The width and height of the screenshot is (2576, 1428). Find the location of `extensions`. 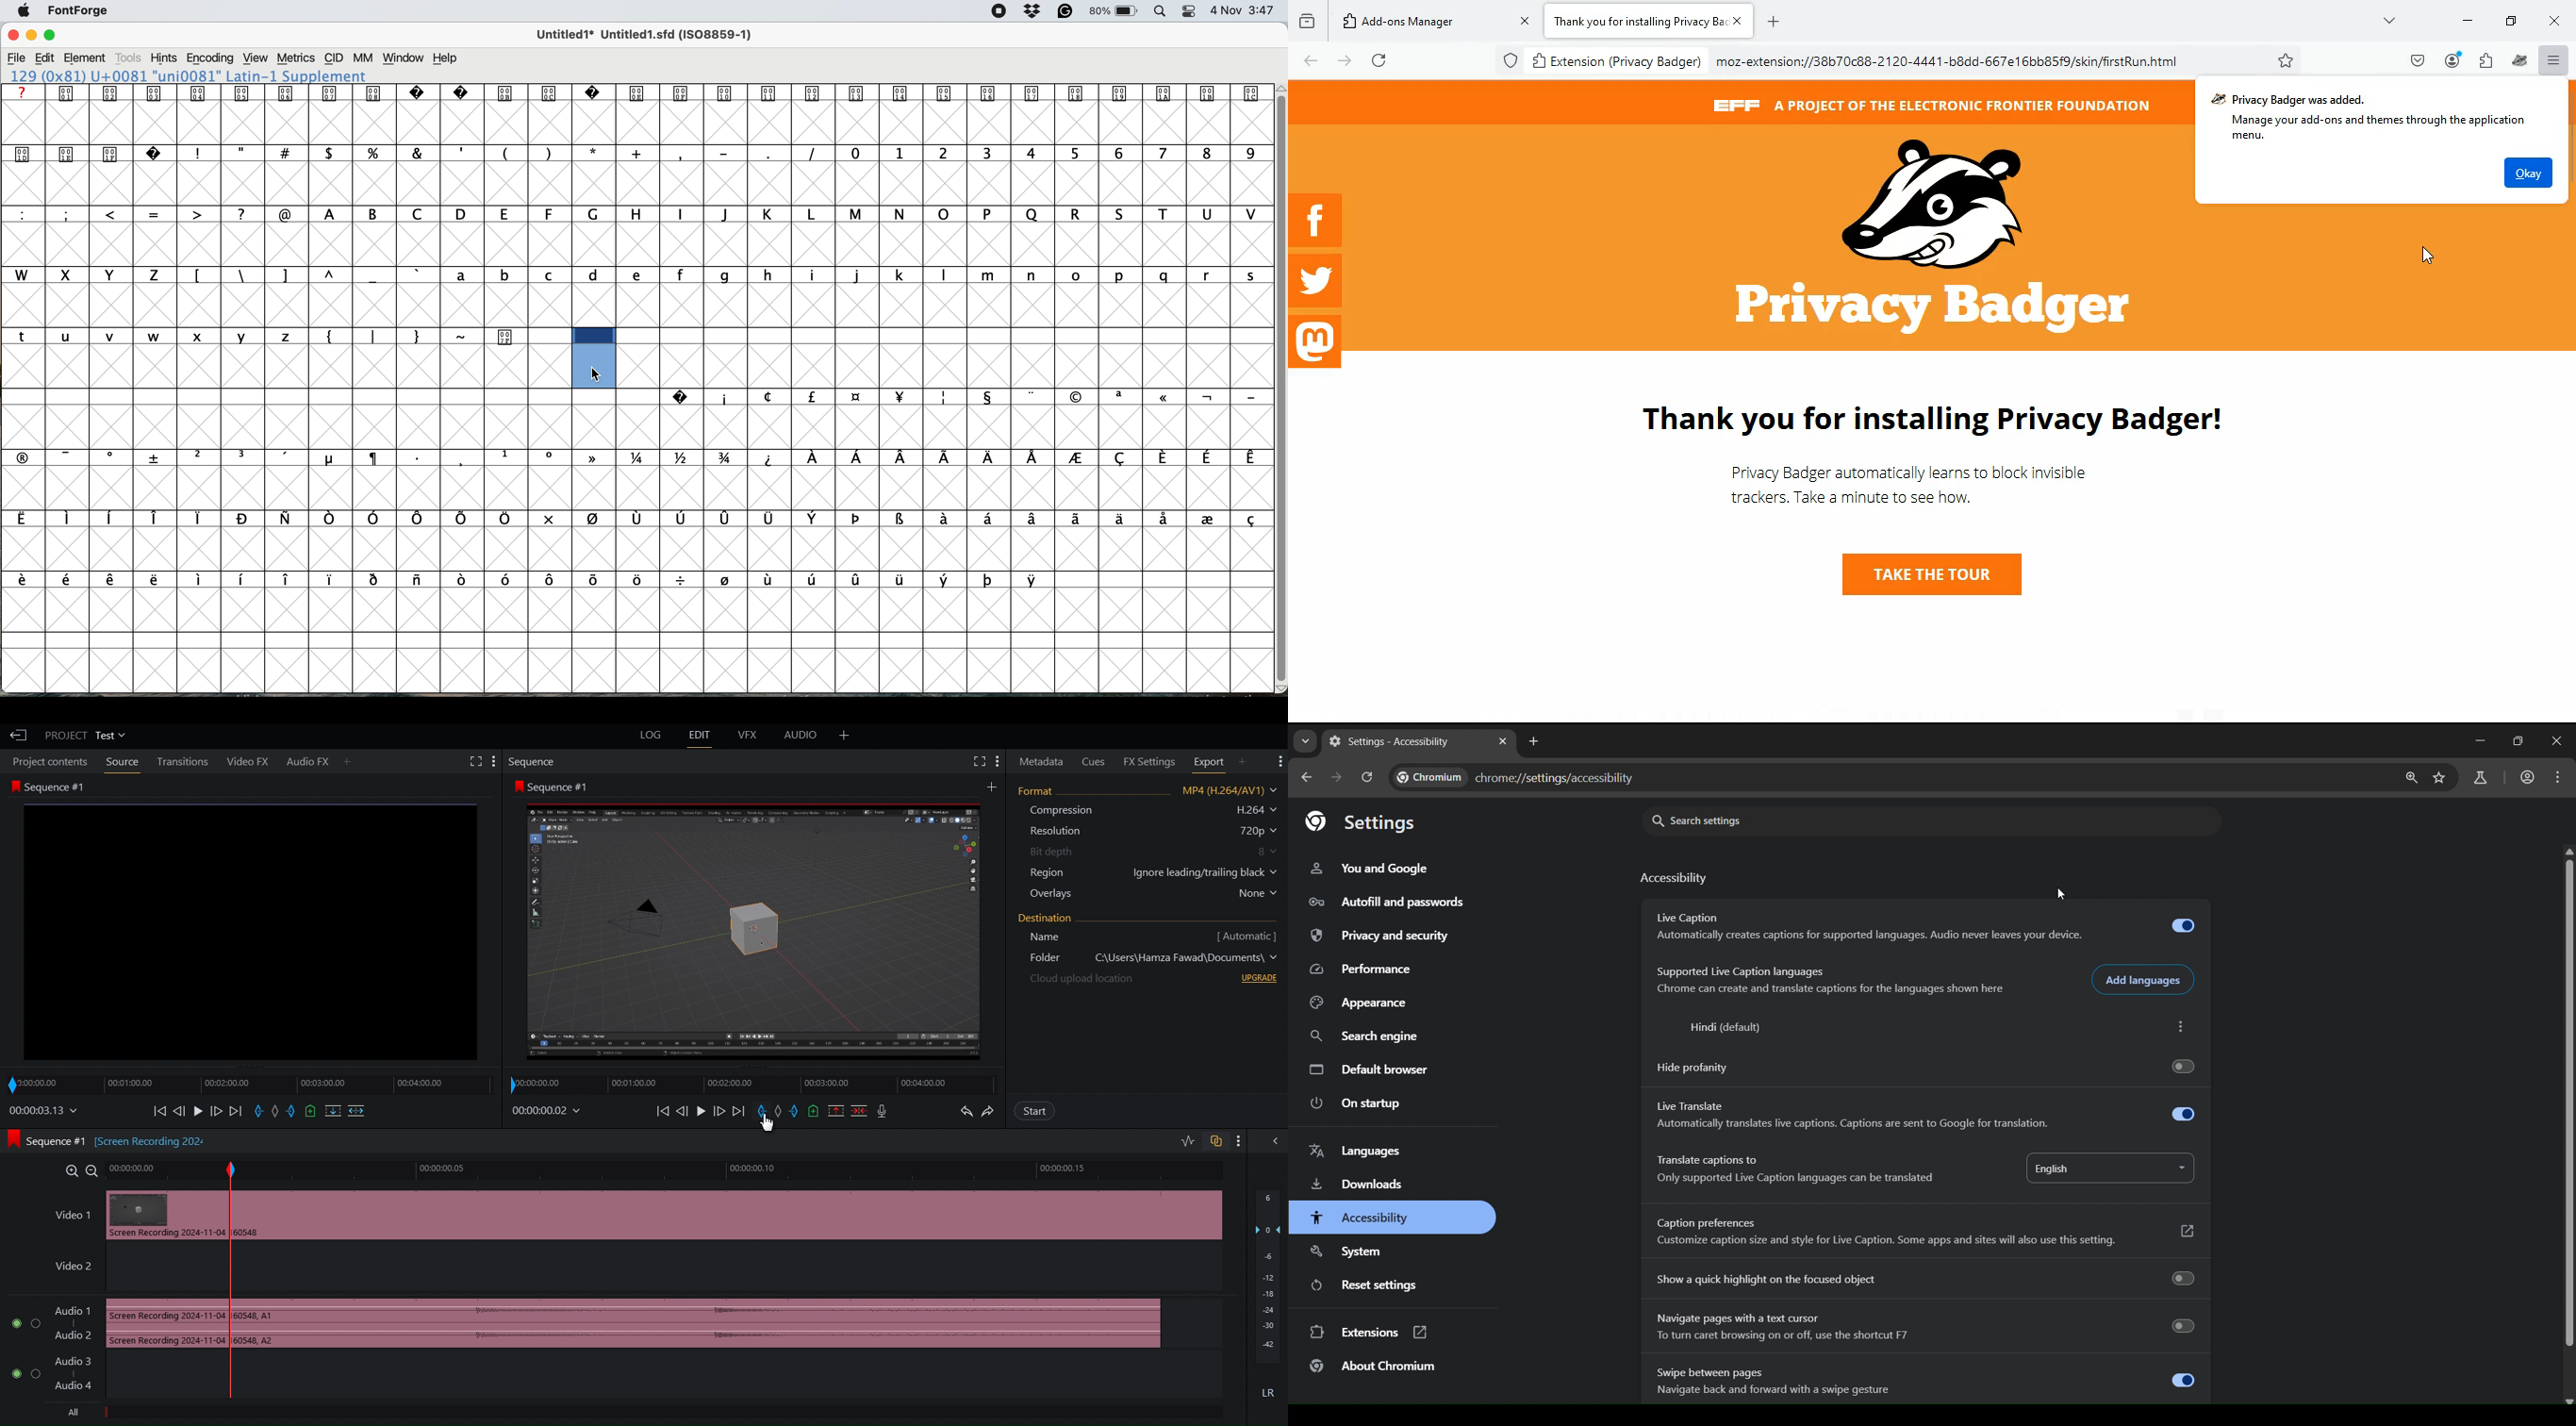

extensions is located at coordinates (1373, 1334).